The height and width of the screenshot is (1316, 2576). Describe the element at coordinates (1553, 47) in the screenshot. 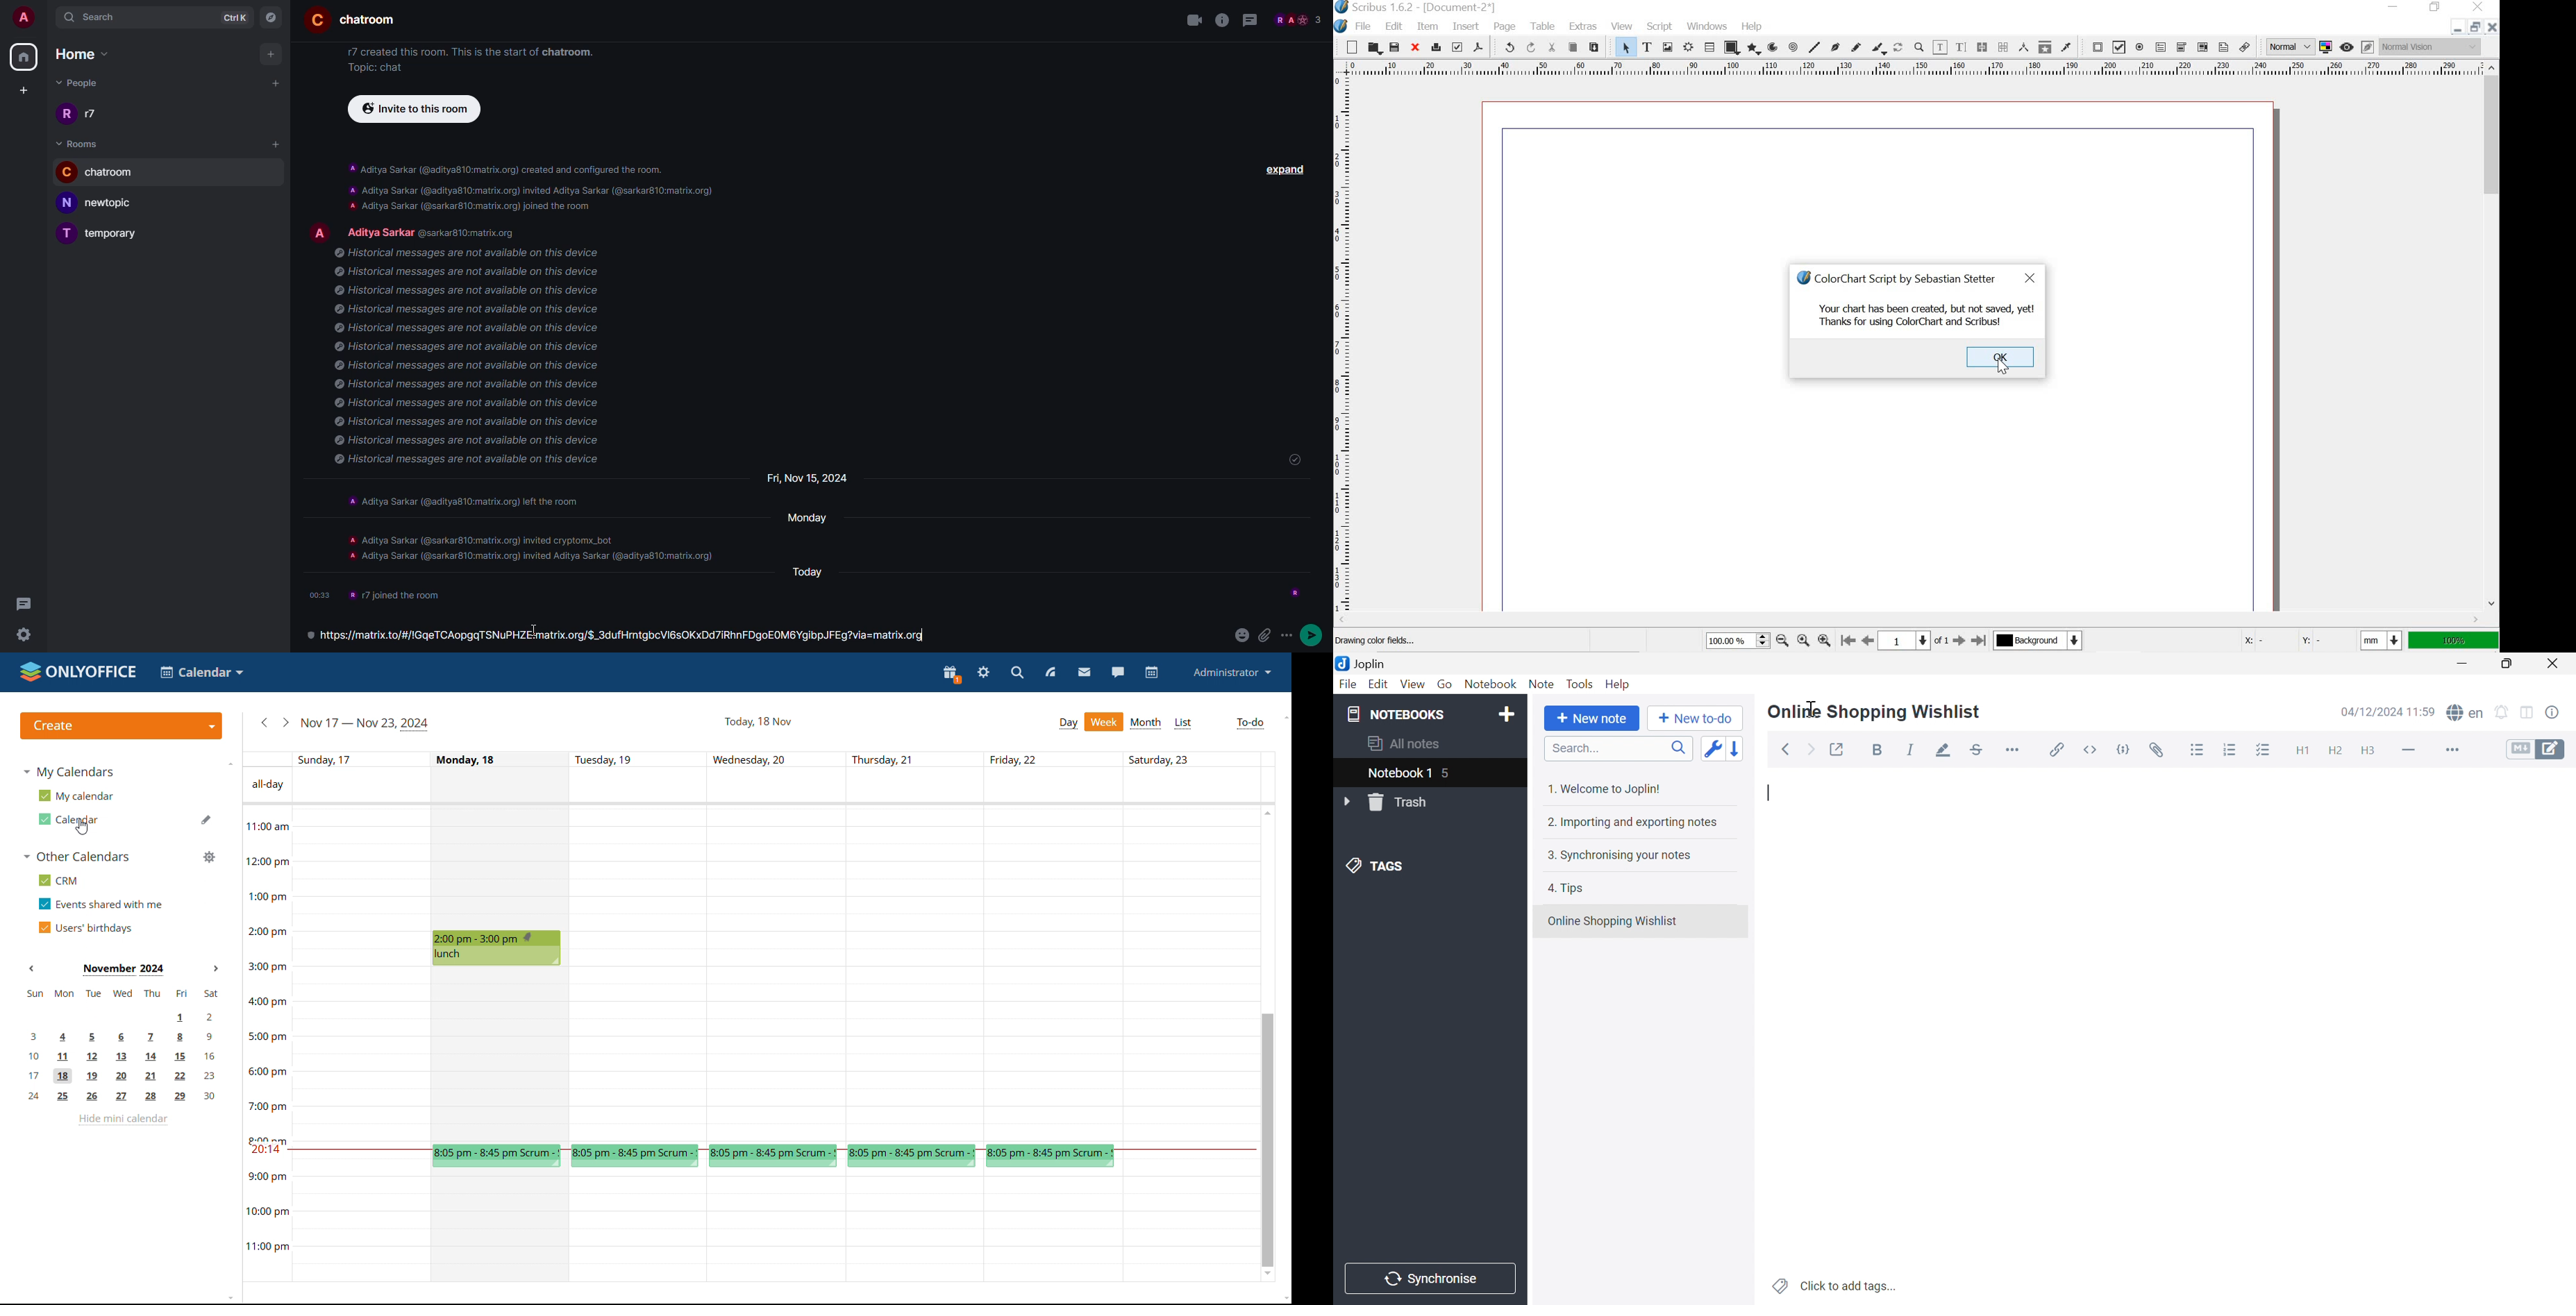

I see `cut` at that location.